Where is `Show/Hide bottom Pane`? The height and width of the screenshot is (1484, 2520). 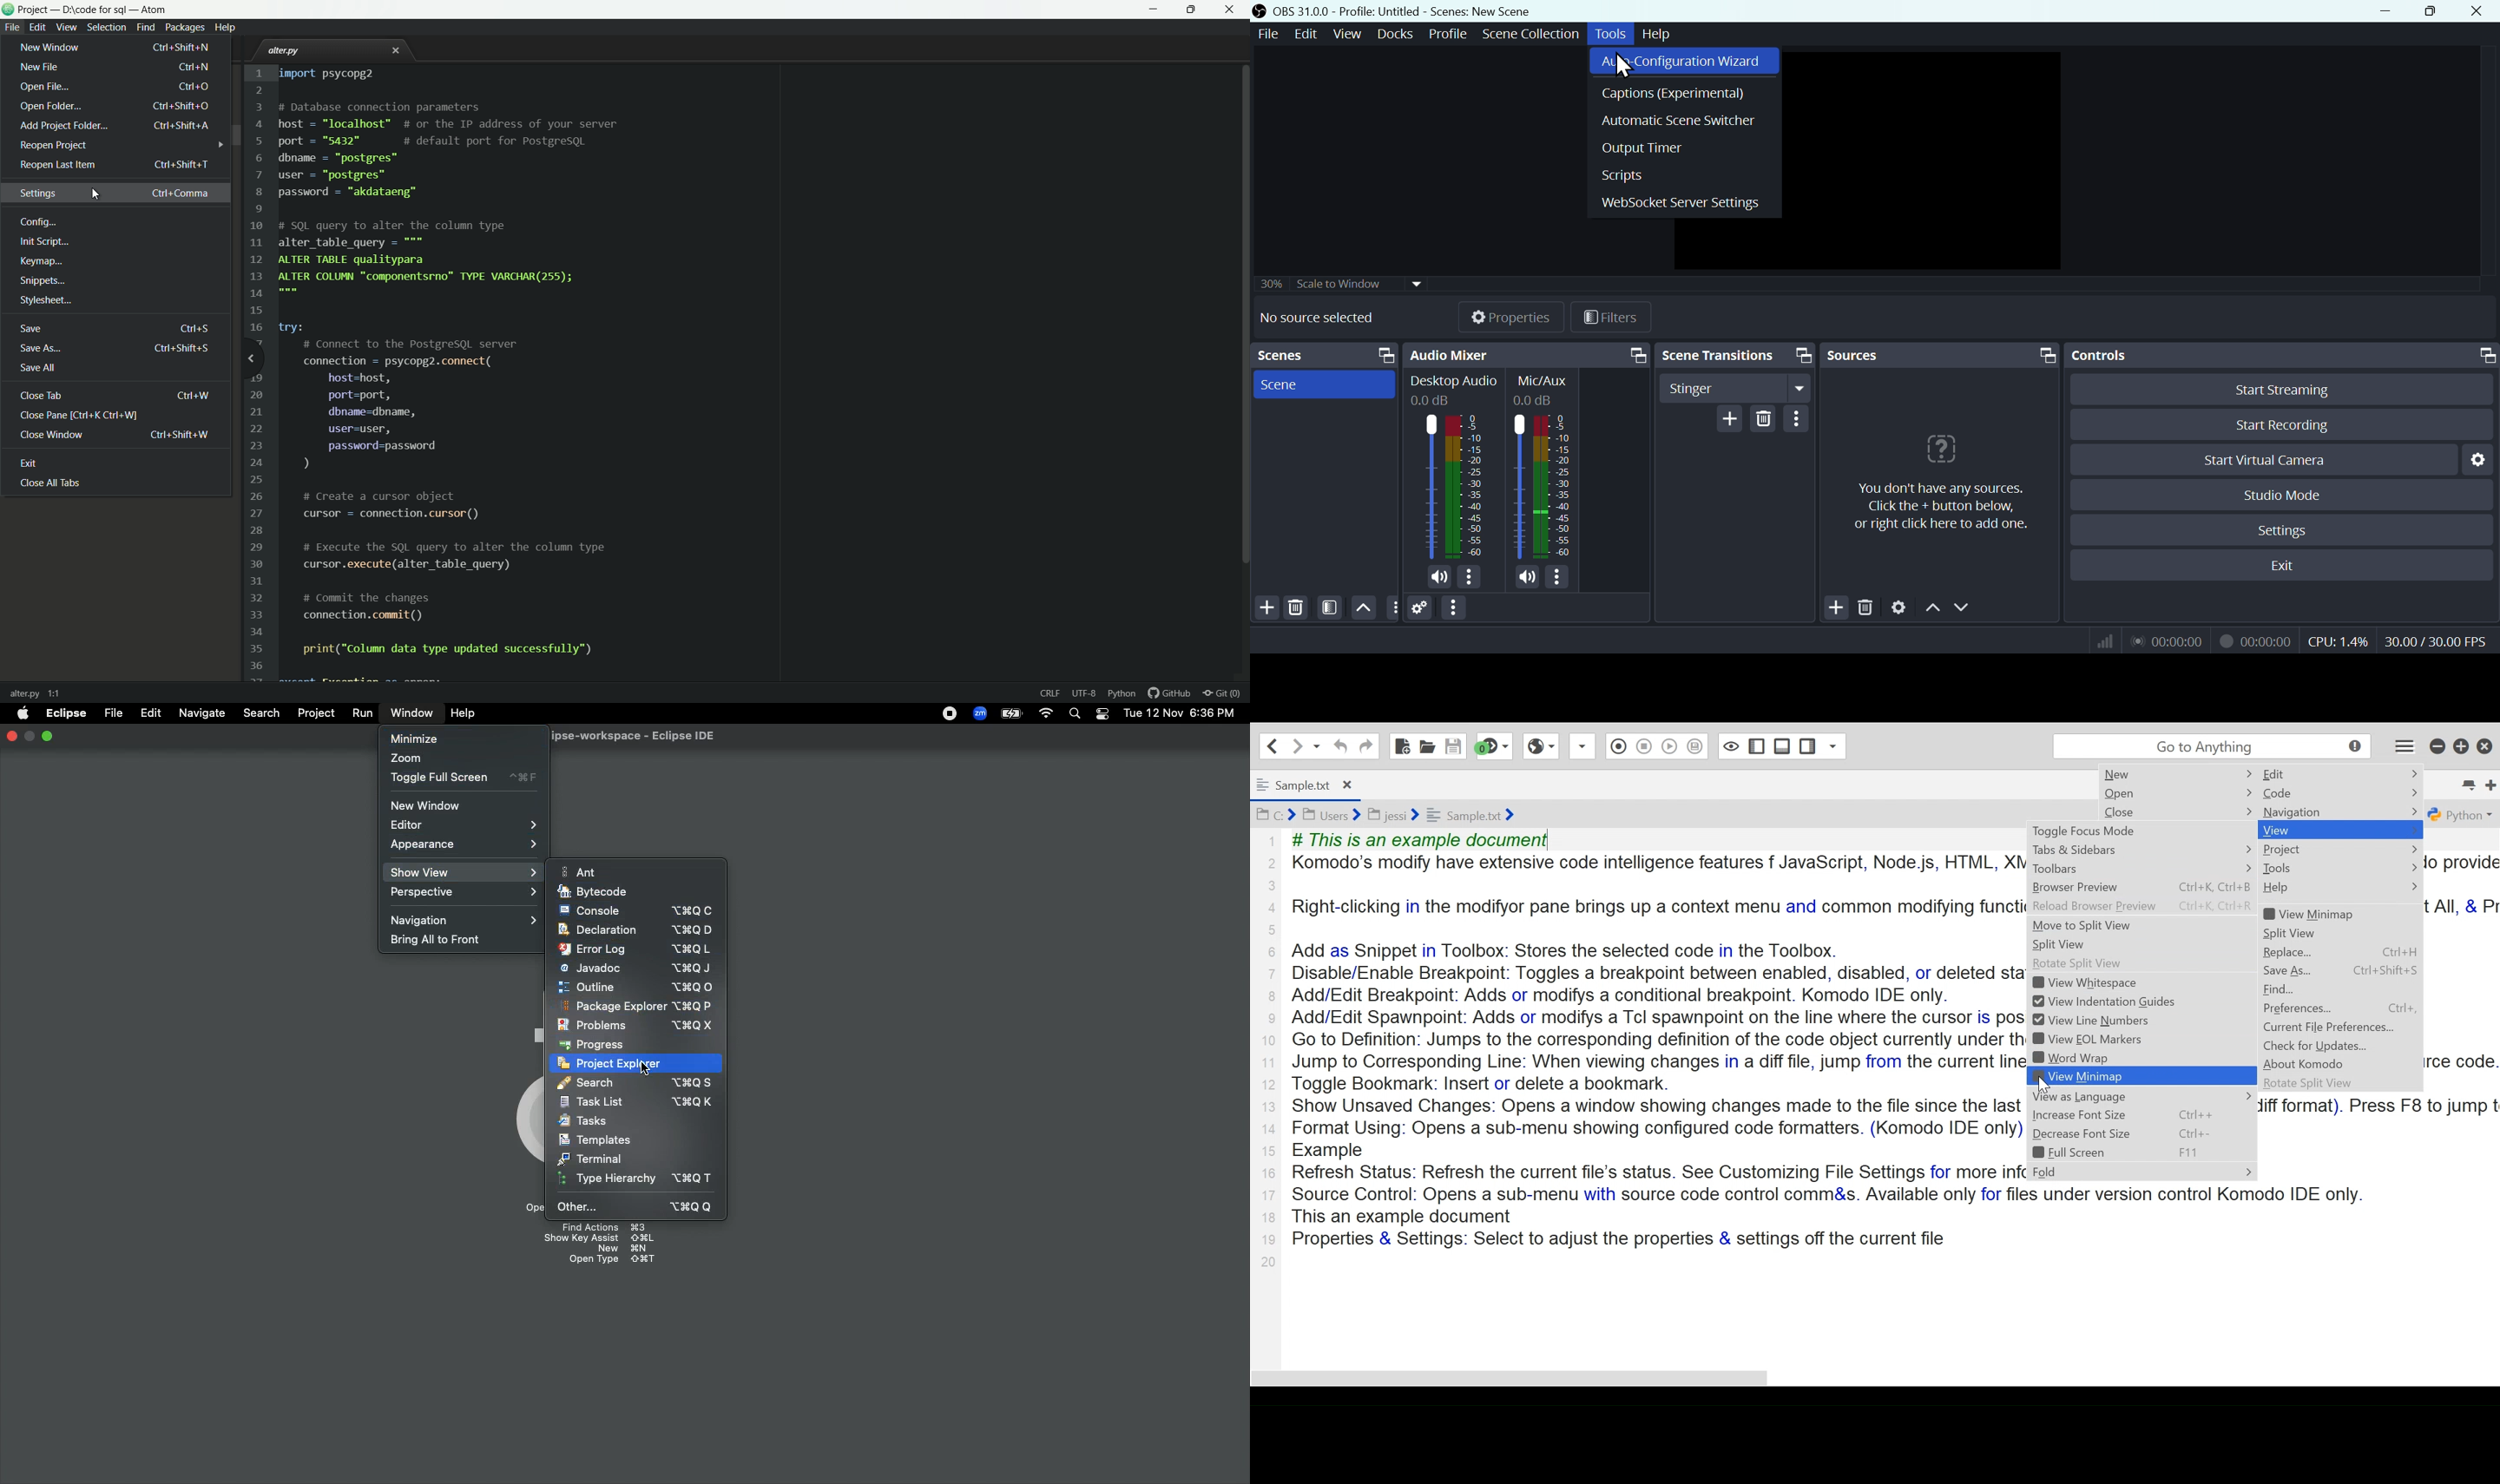
Show/Hide bottom Pane is located at coordinates (1755, 746).